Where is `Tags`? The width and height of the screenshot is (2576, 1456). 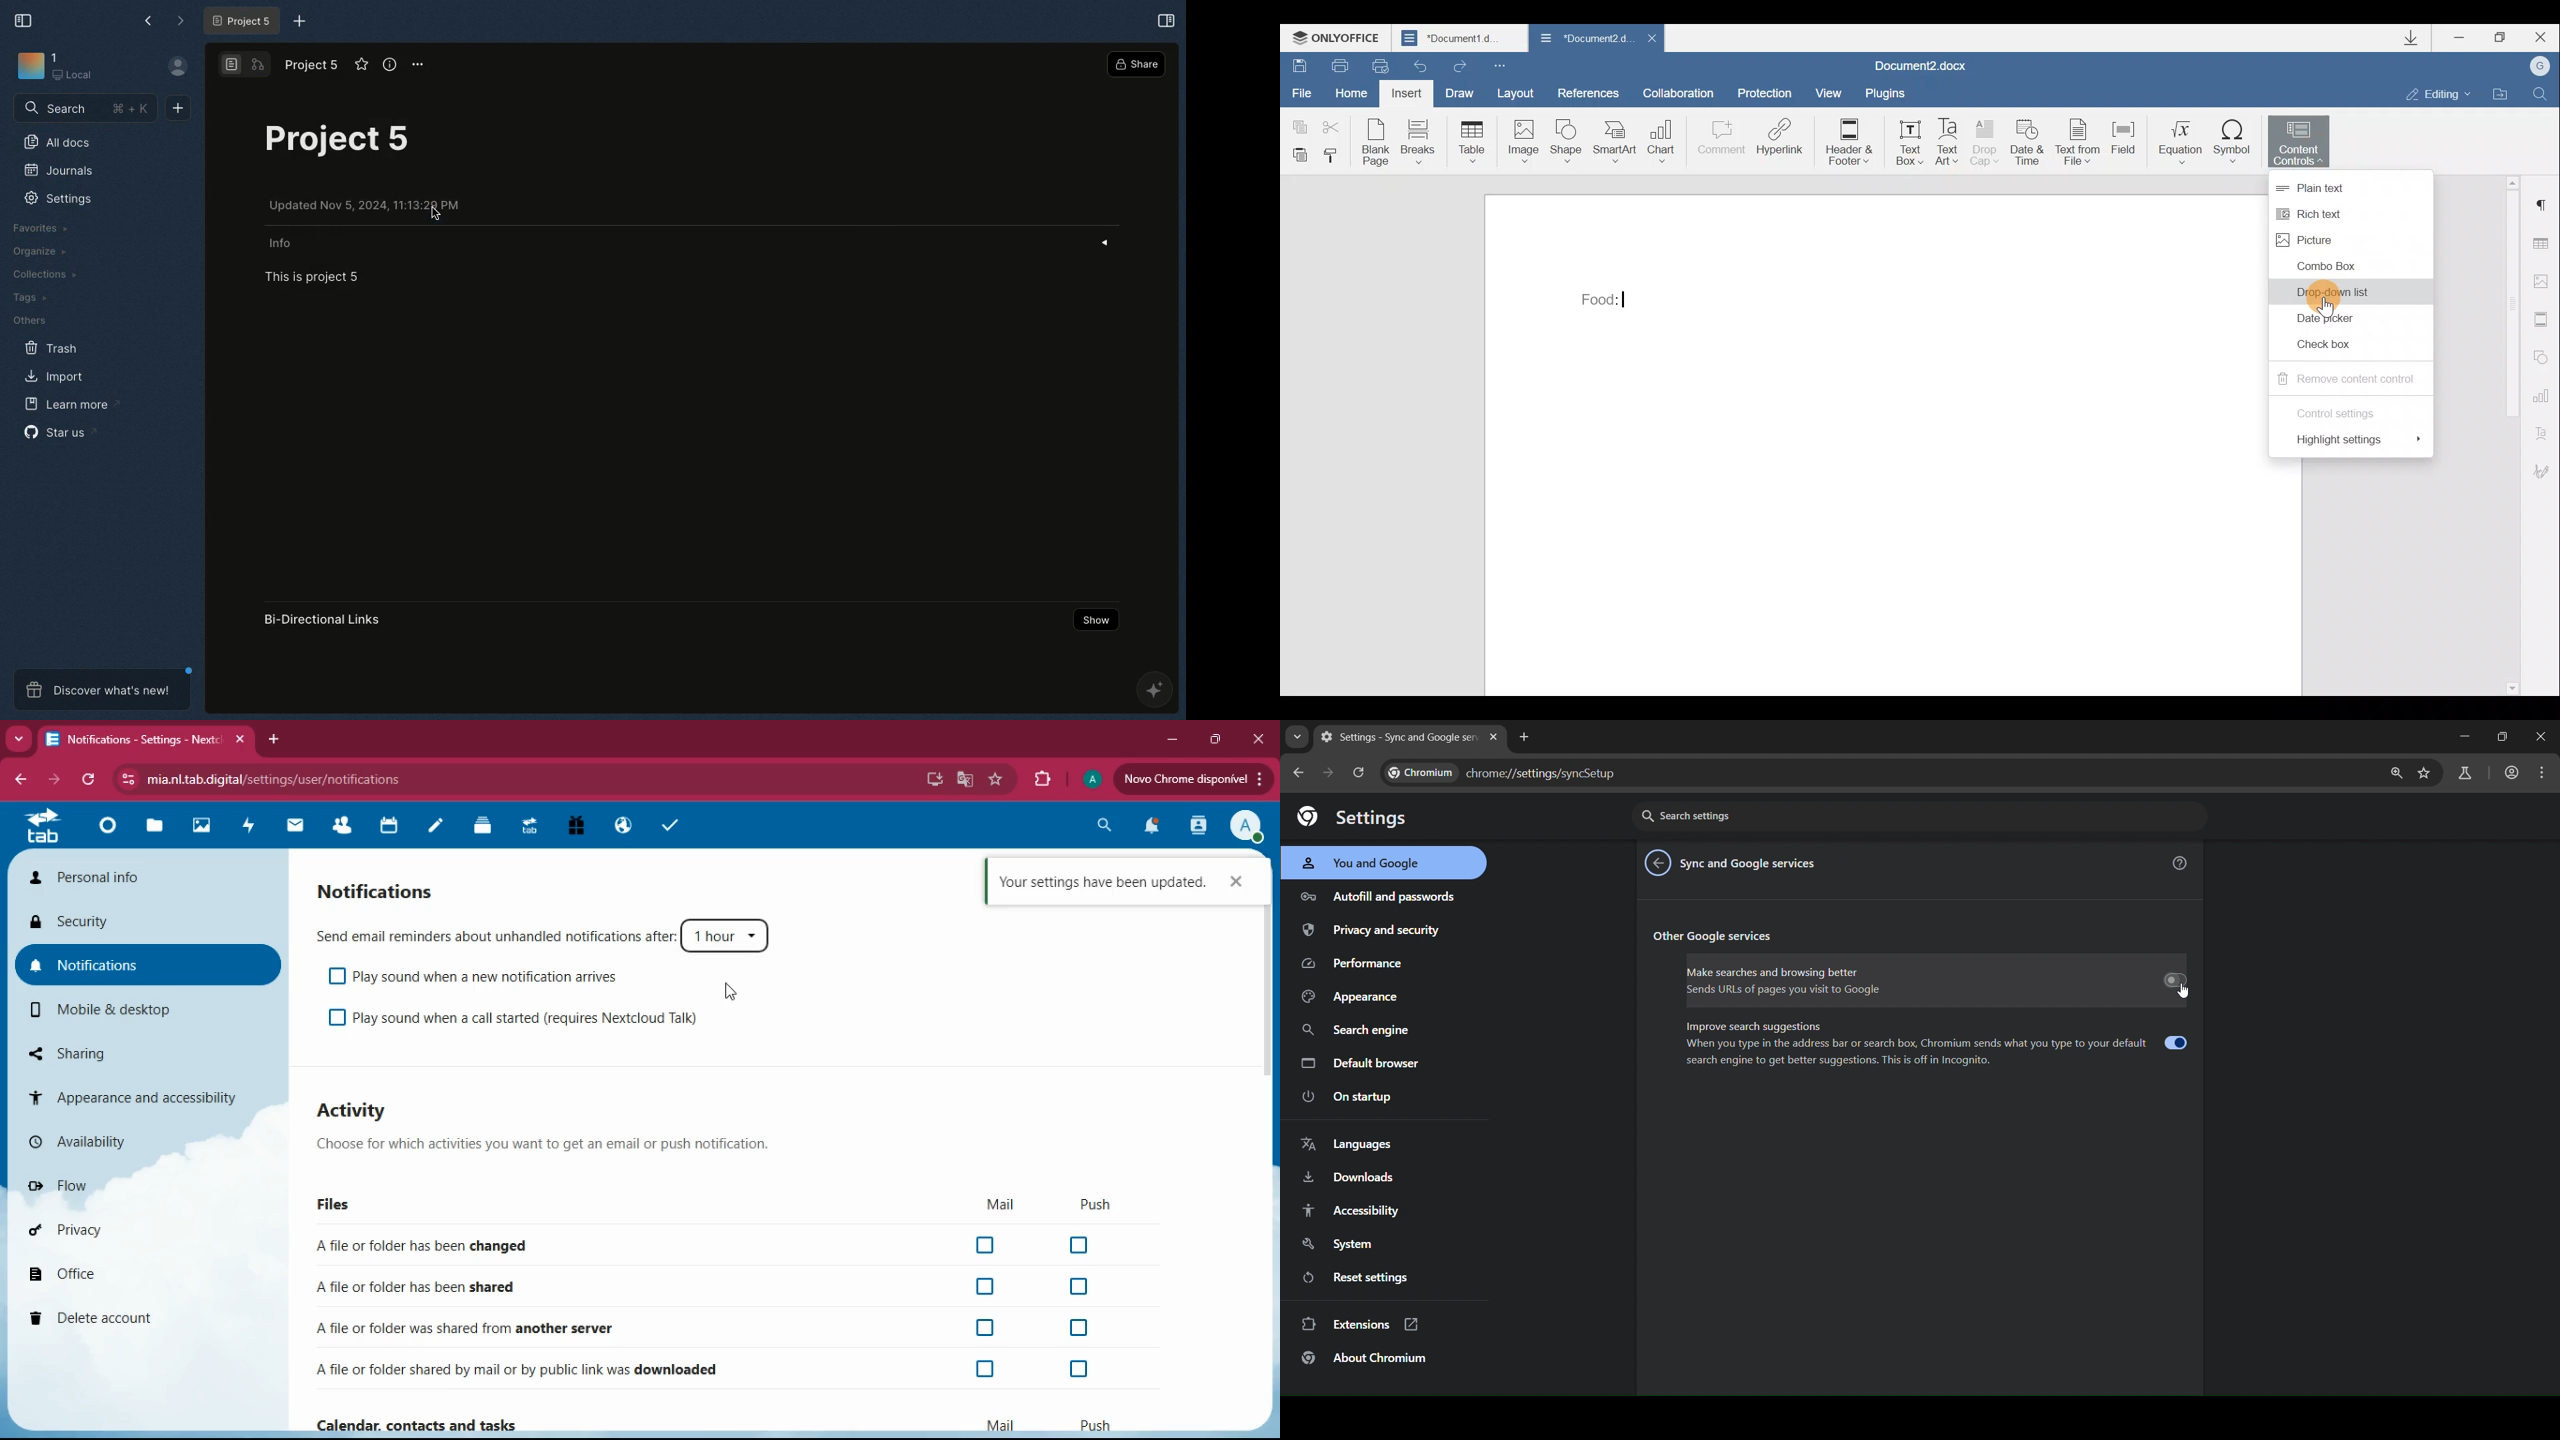 Tags is located at coordinates (31, 297).